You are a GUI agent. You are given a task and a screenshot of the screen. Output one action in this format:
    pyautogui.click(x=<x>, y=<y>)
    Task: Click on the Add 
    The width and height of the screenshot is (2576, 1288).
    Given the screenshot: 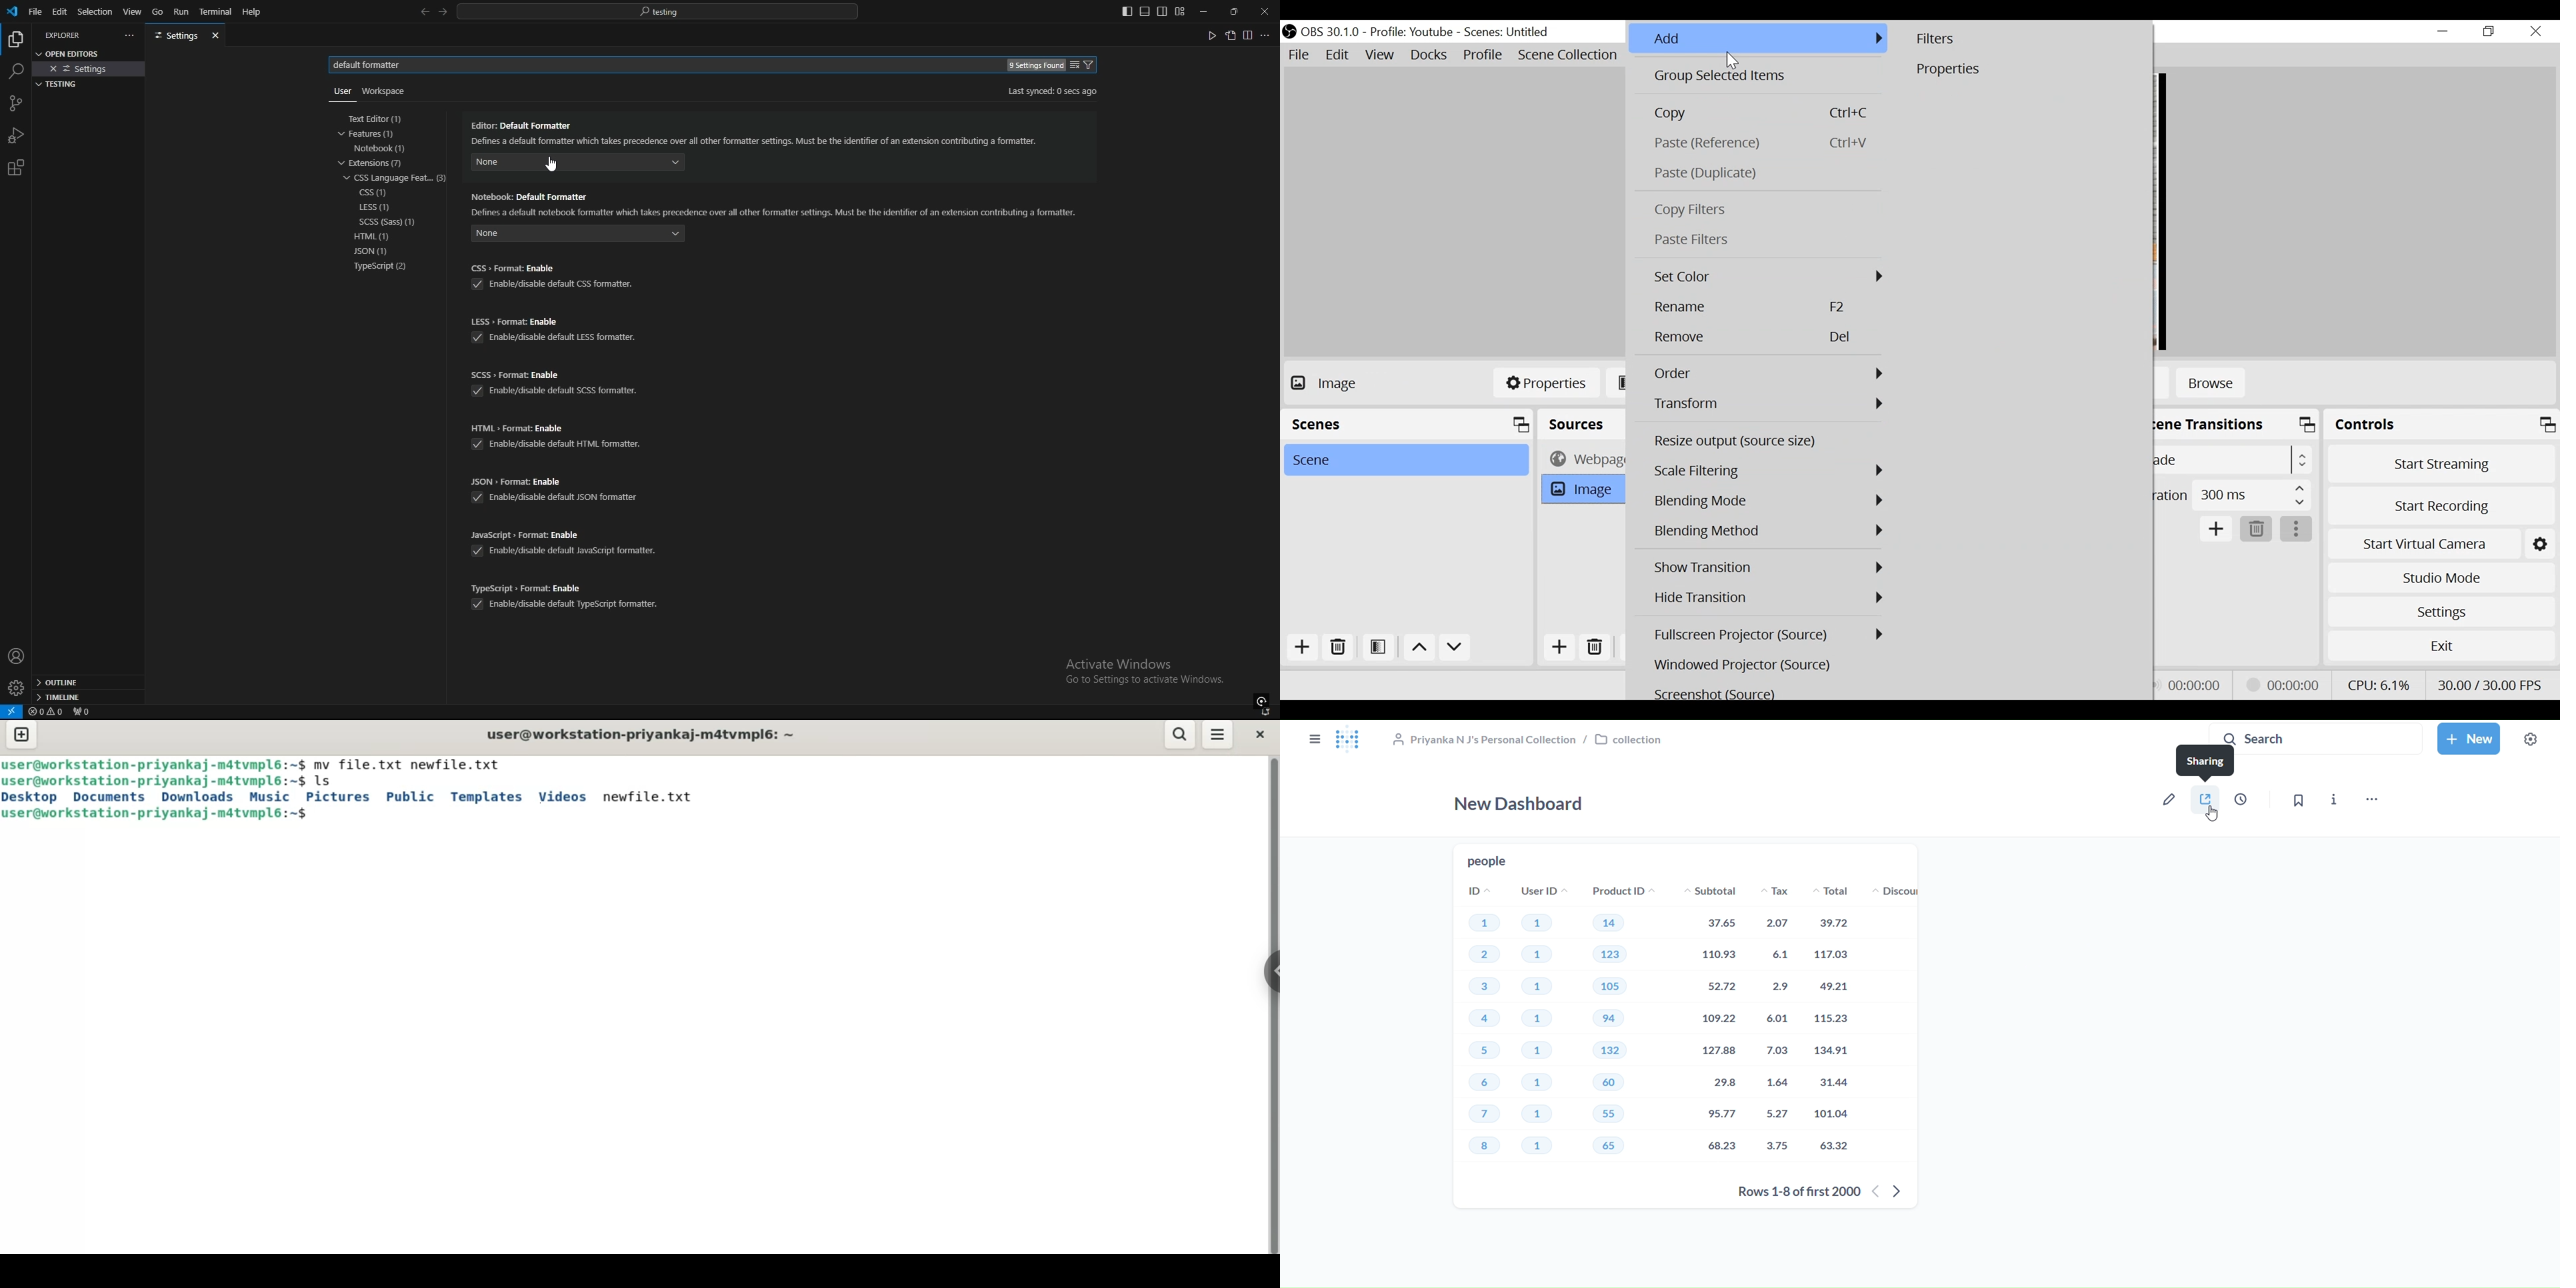 What is the action you would take?
    pyautogui.click(x=2217, y=529)
    